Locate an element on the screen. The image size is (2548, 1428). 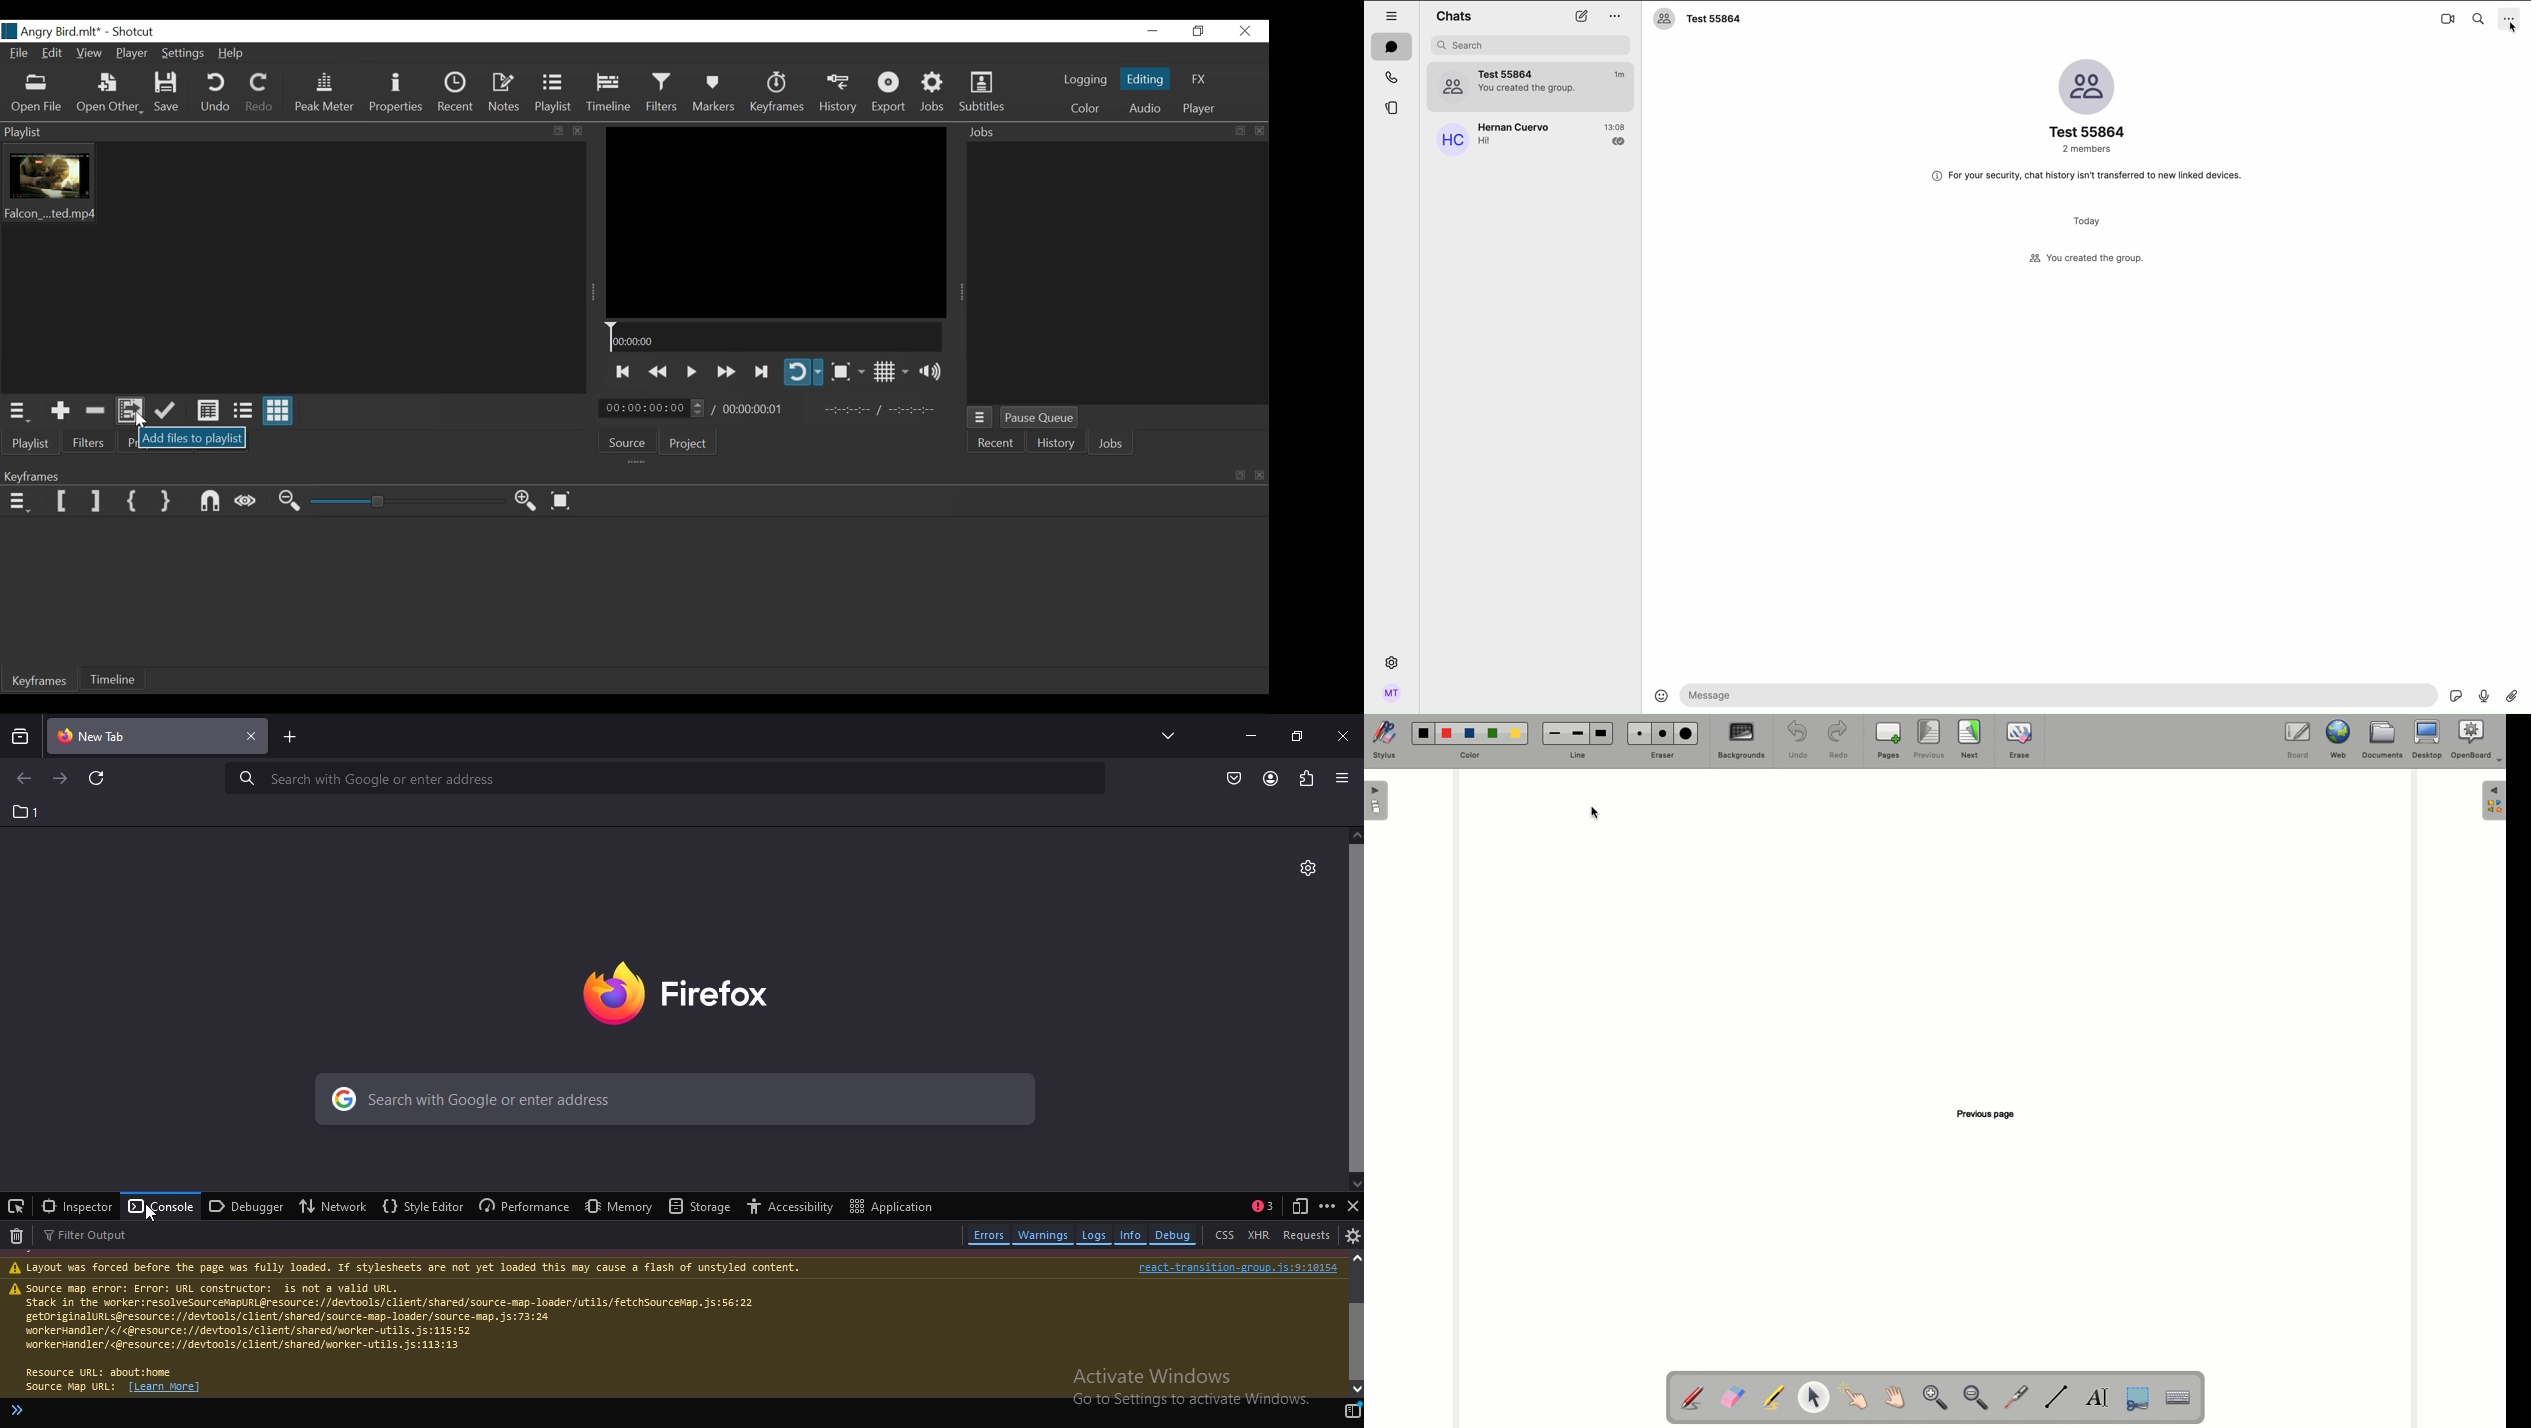
console settings is located at coordinates (1353, 1235).